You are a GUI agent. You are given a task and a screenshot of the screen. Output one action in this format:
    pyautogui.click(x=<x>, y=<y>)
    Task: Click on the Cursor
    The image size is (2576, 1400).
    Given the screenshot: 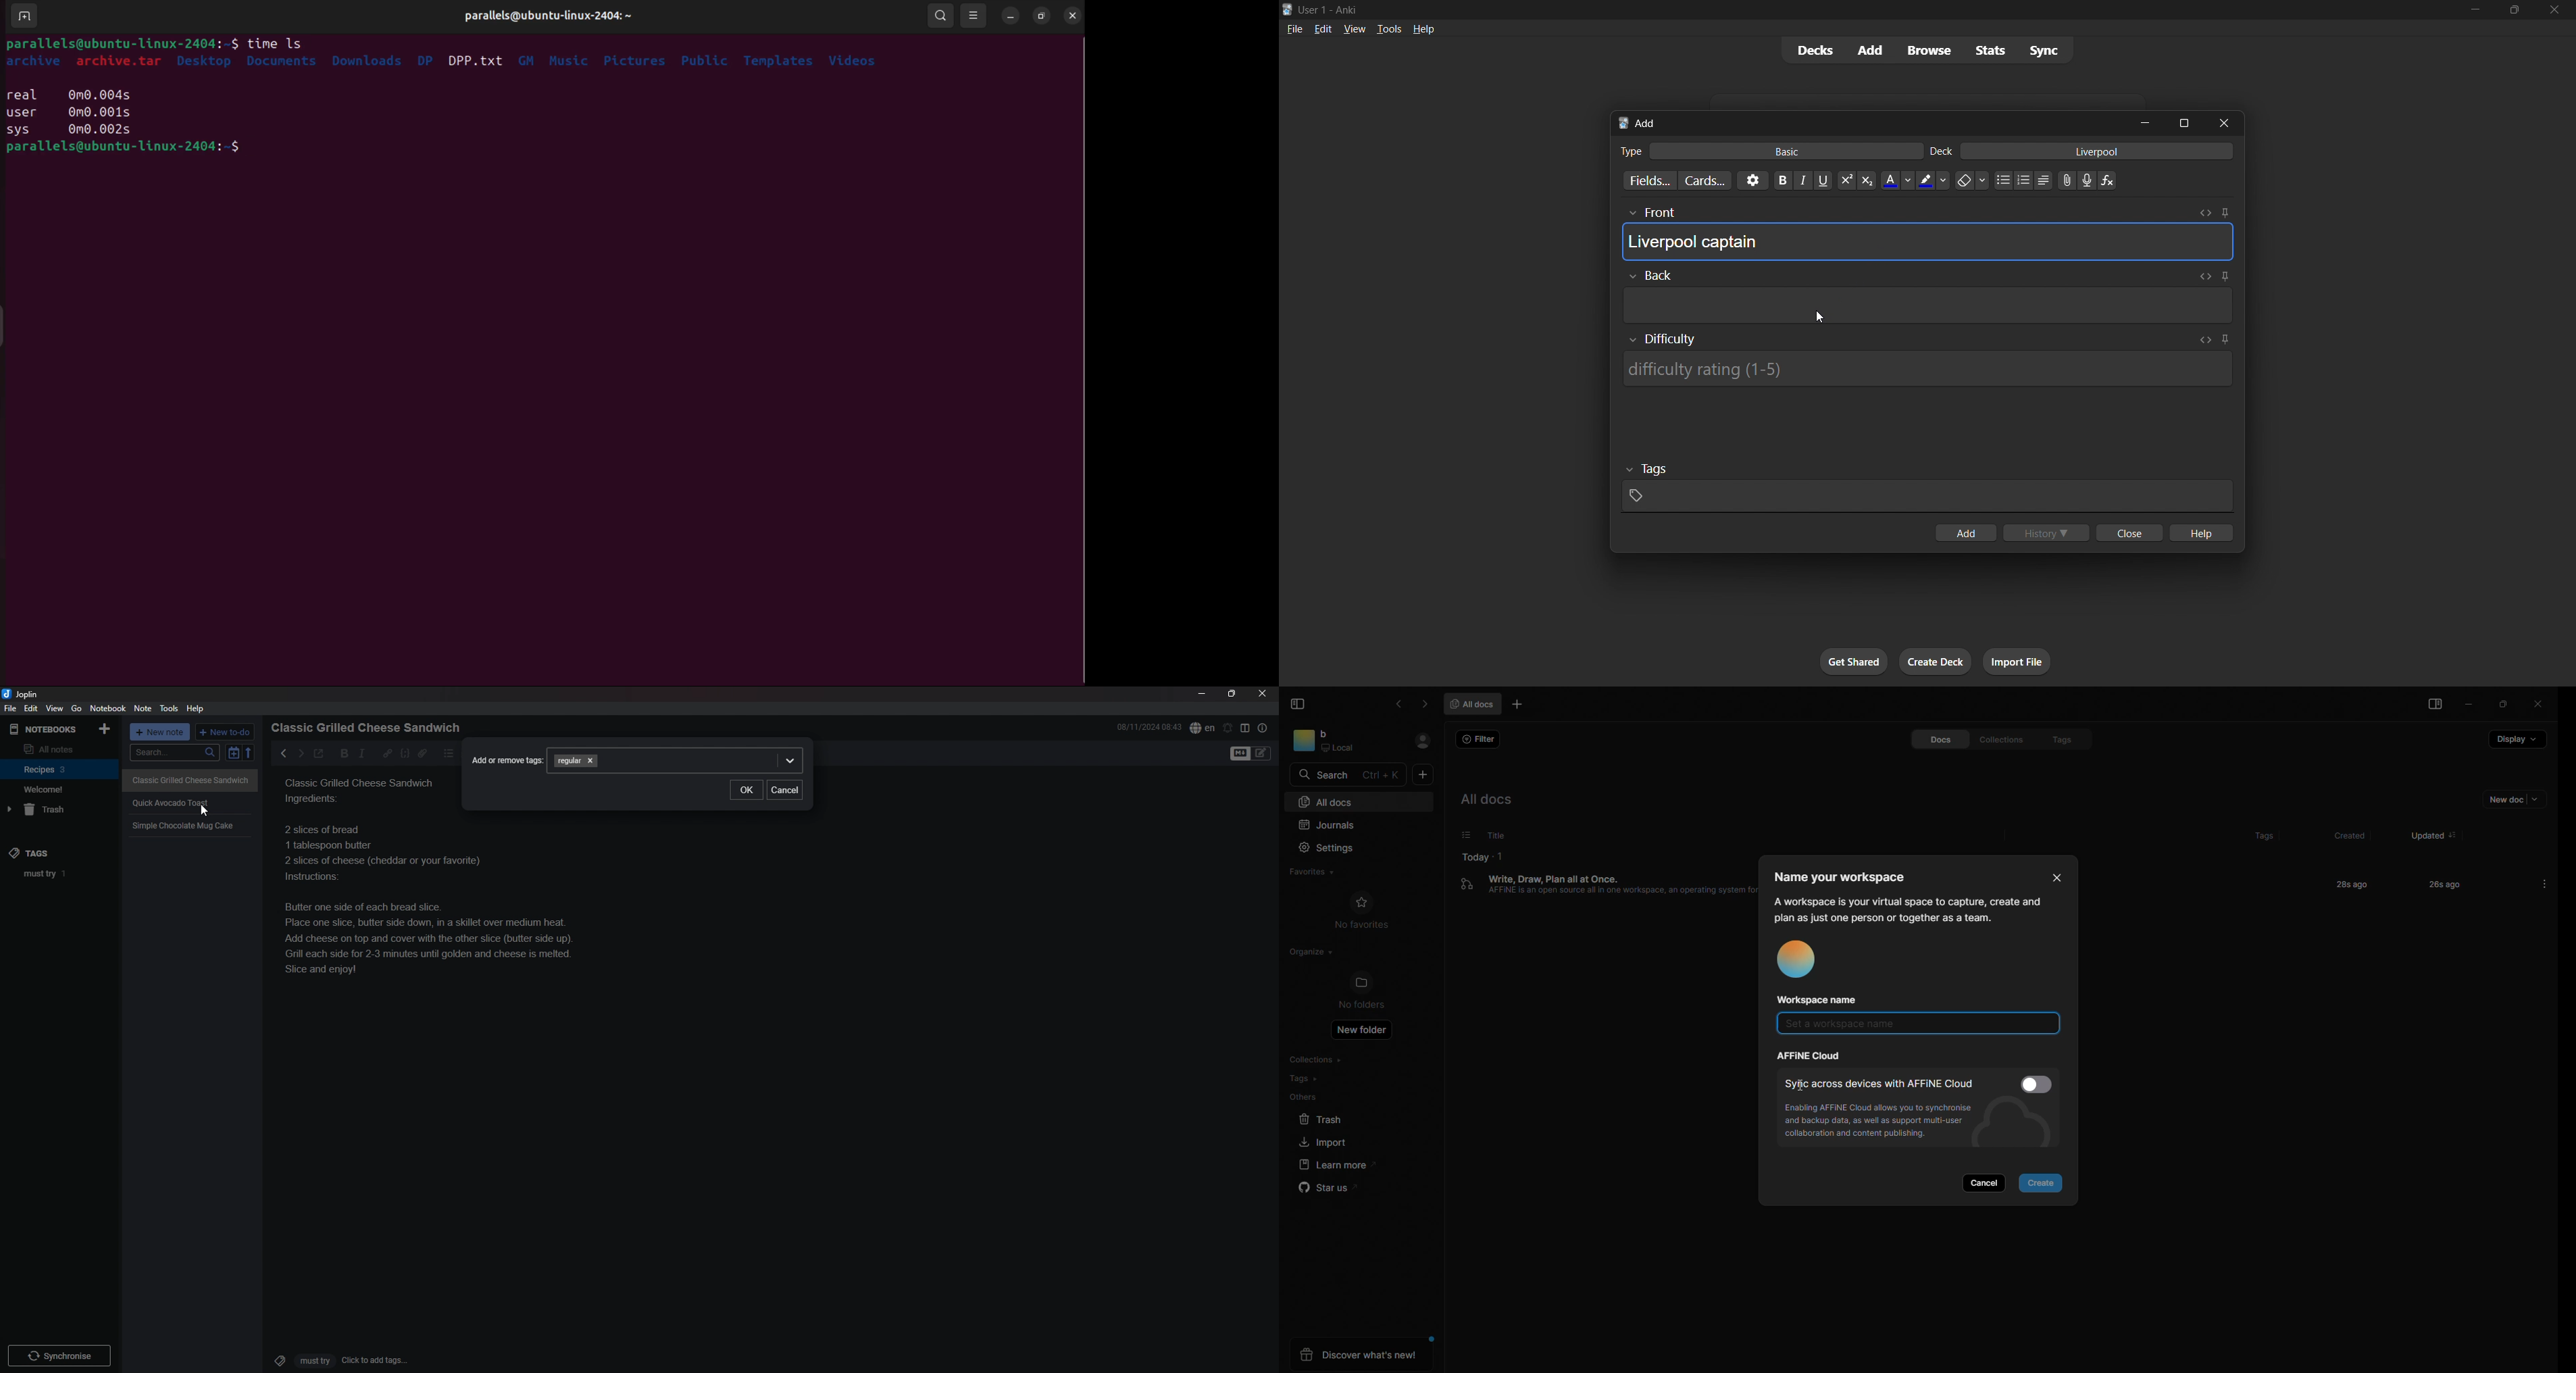 What is the action you would take?
    pyautogui.click(x=1821, y=317)
    